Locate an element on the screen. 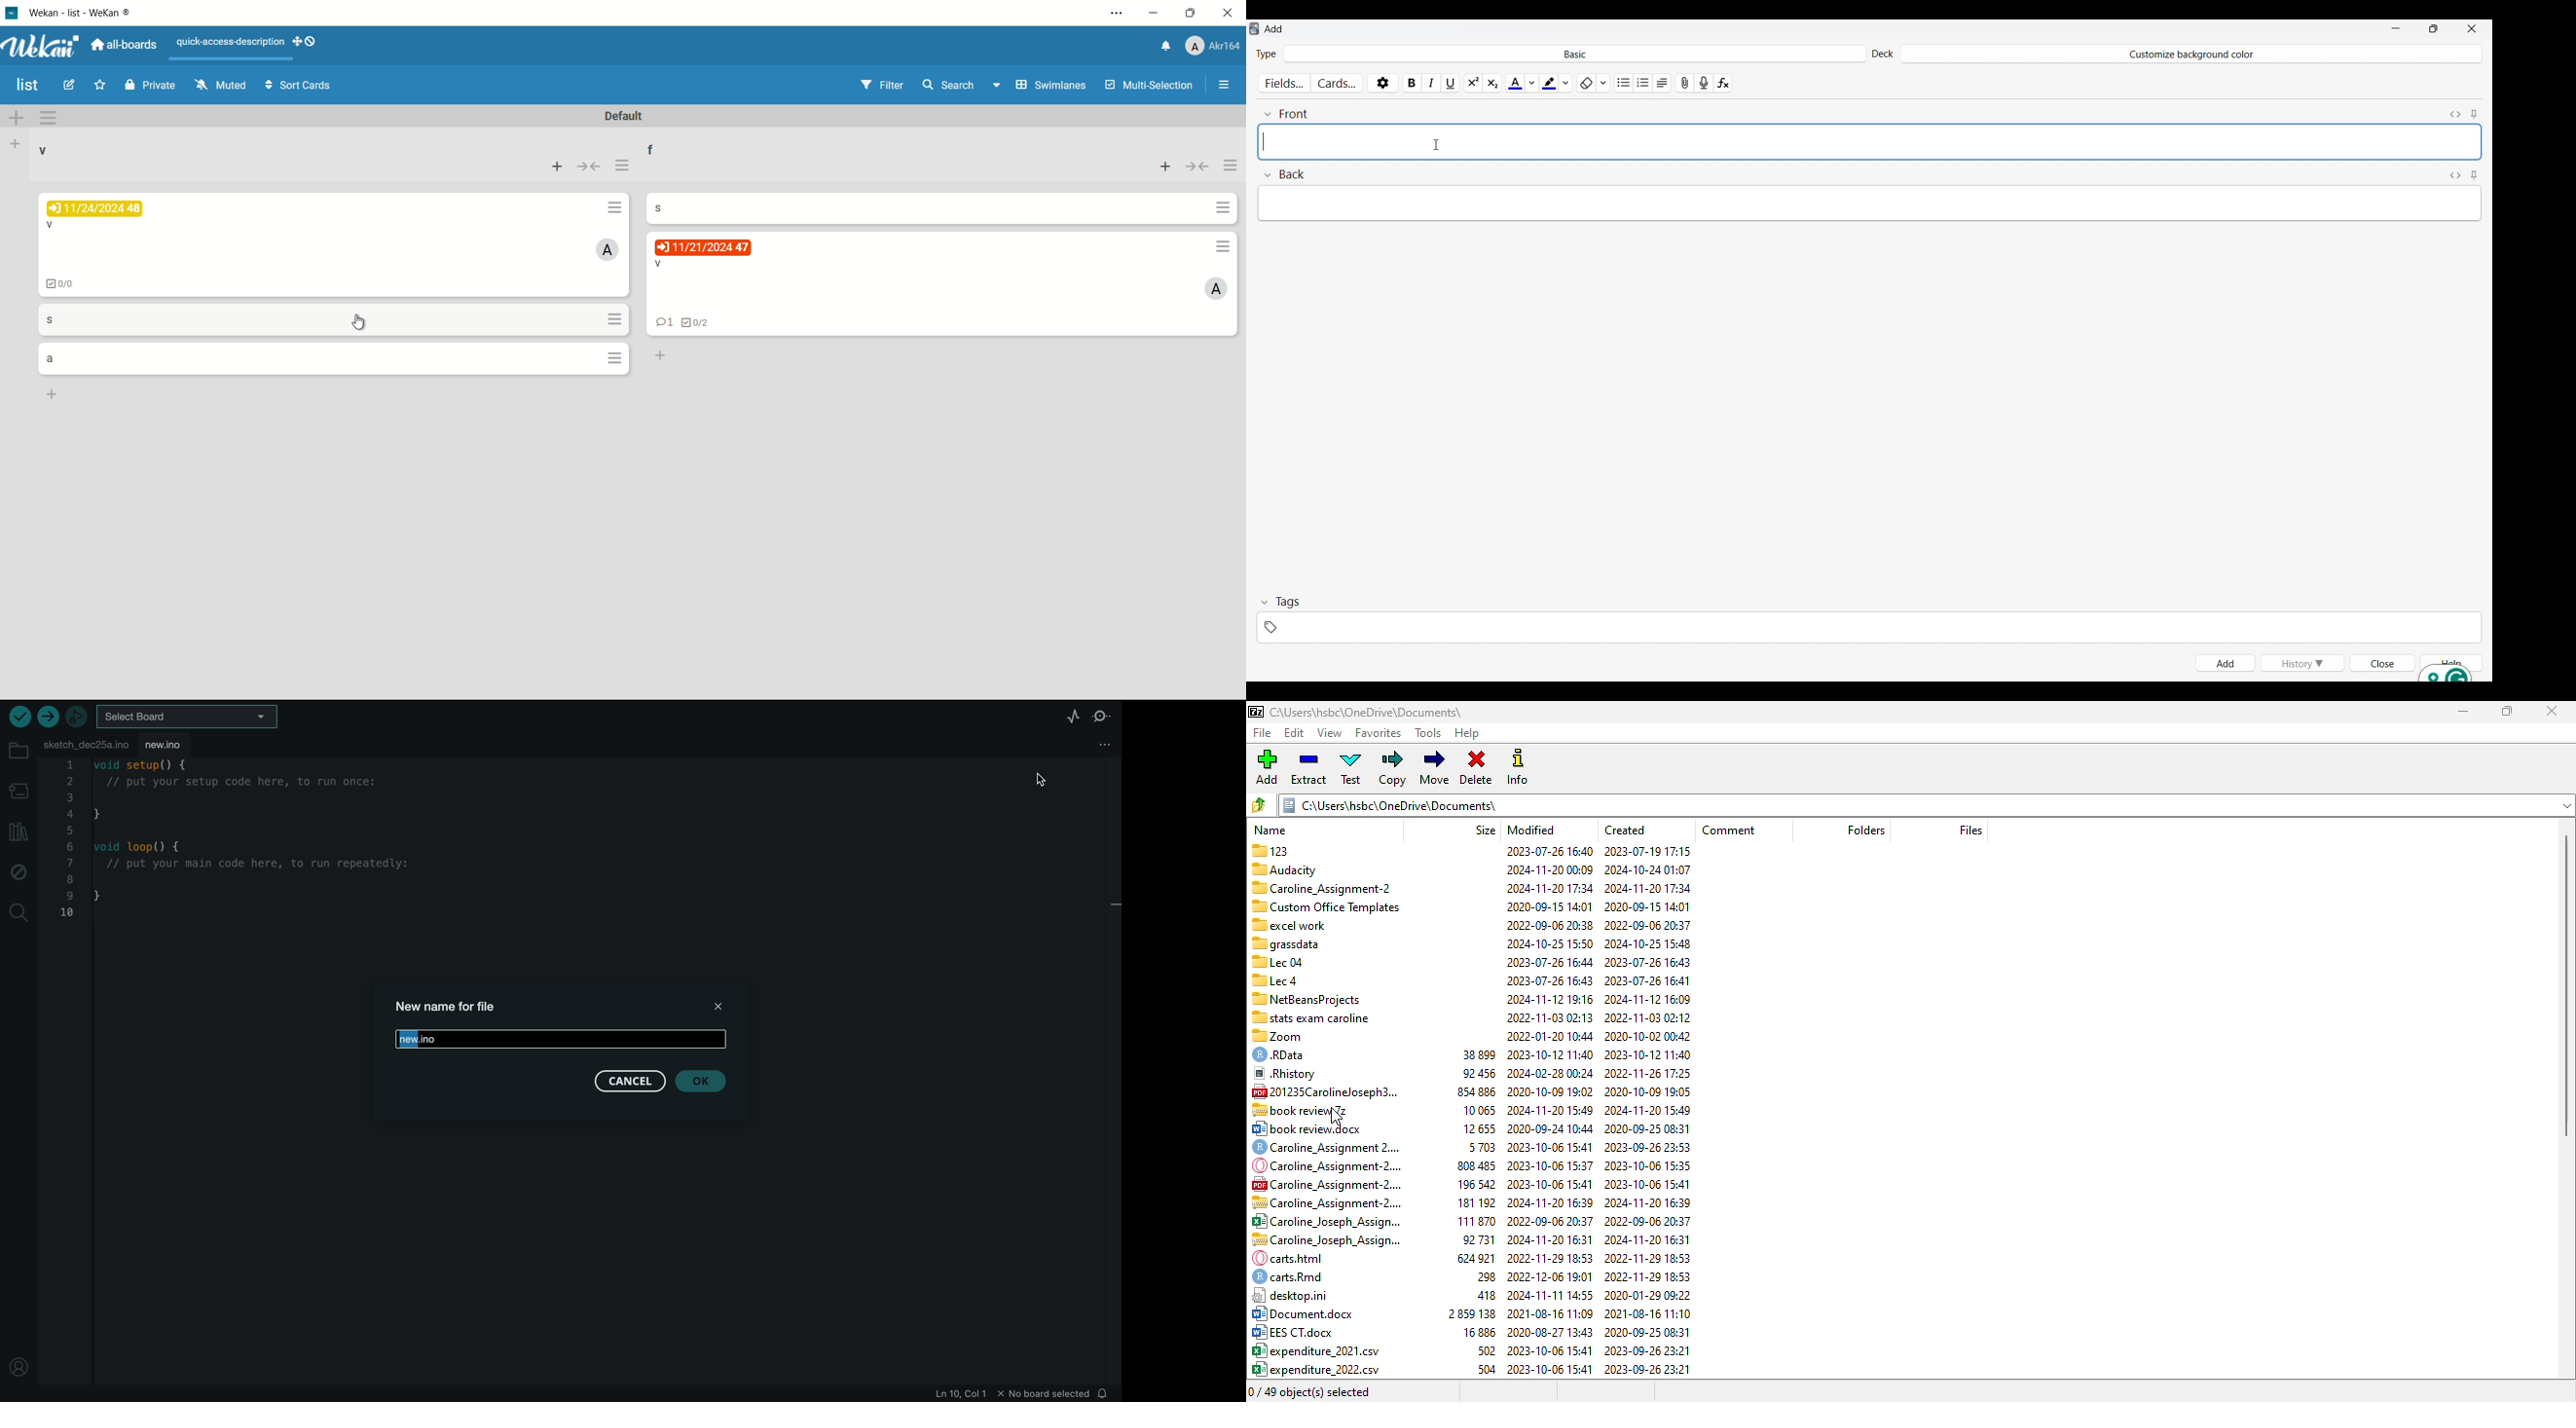  Customize fields is located at coordinates (1286, 81).